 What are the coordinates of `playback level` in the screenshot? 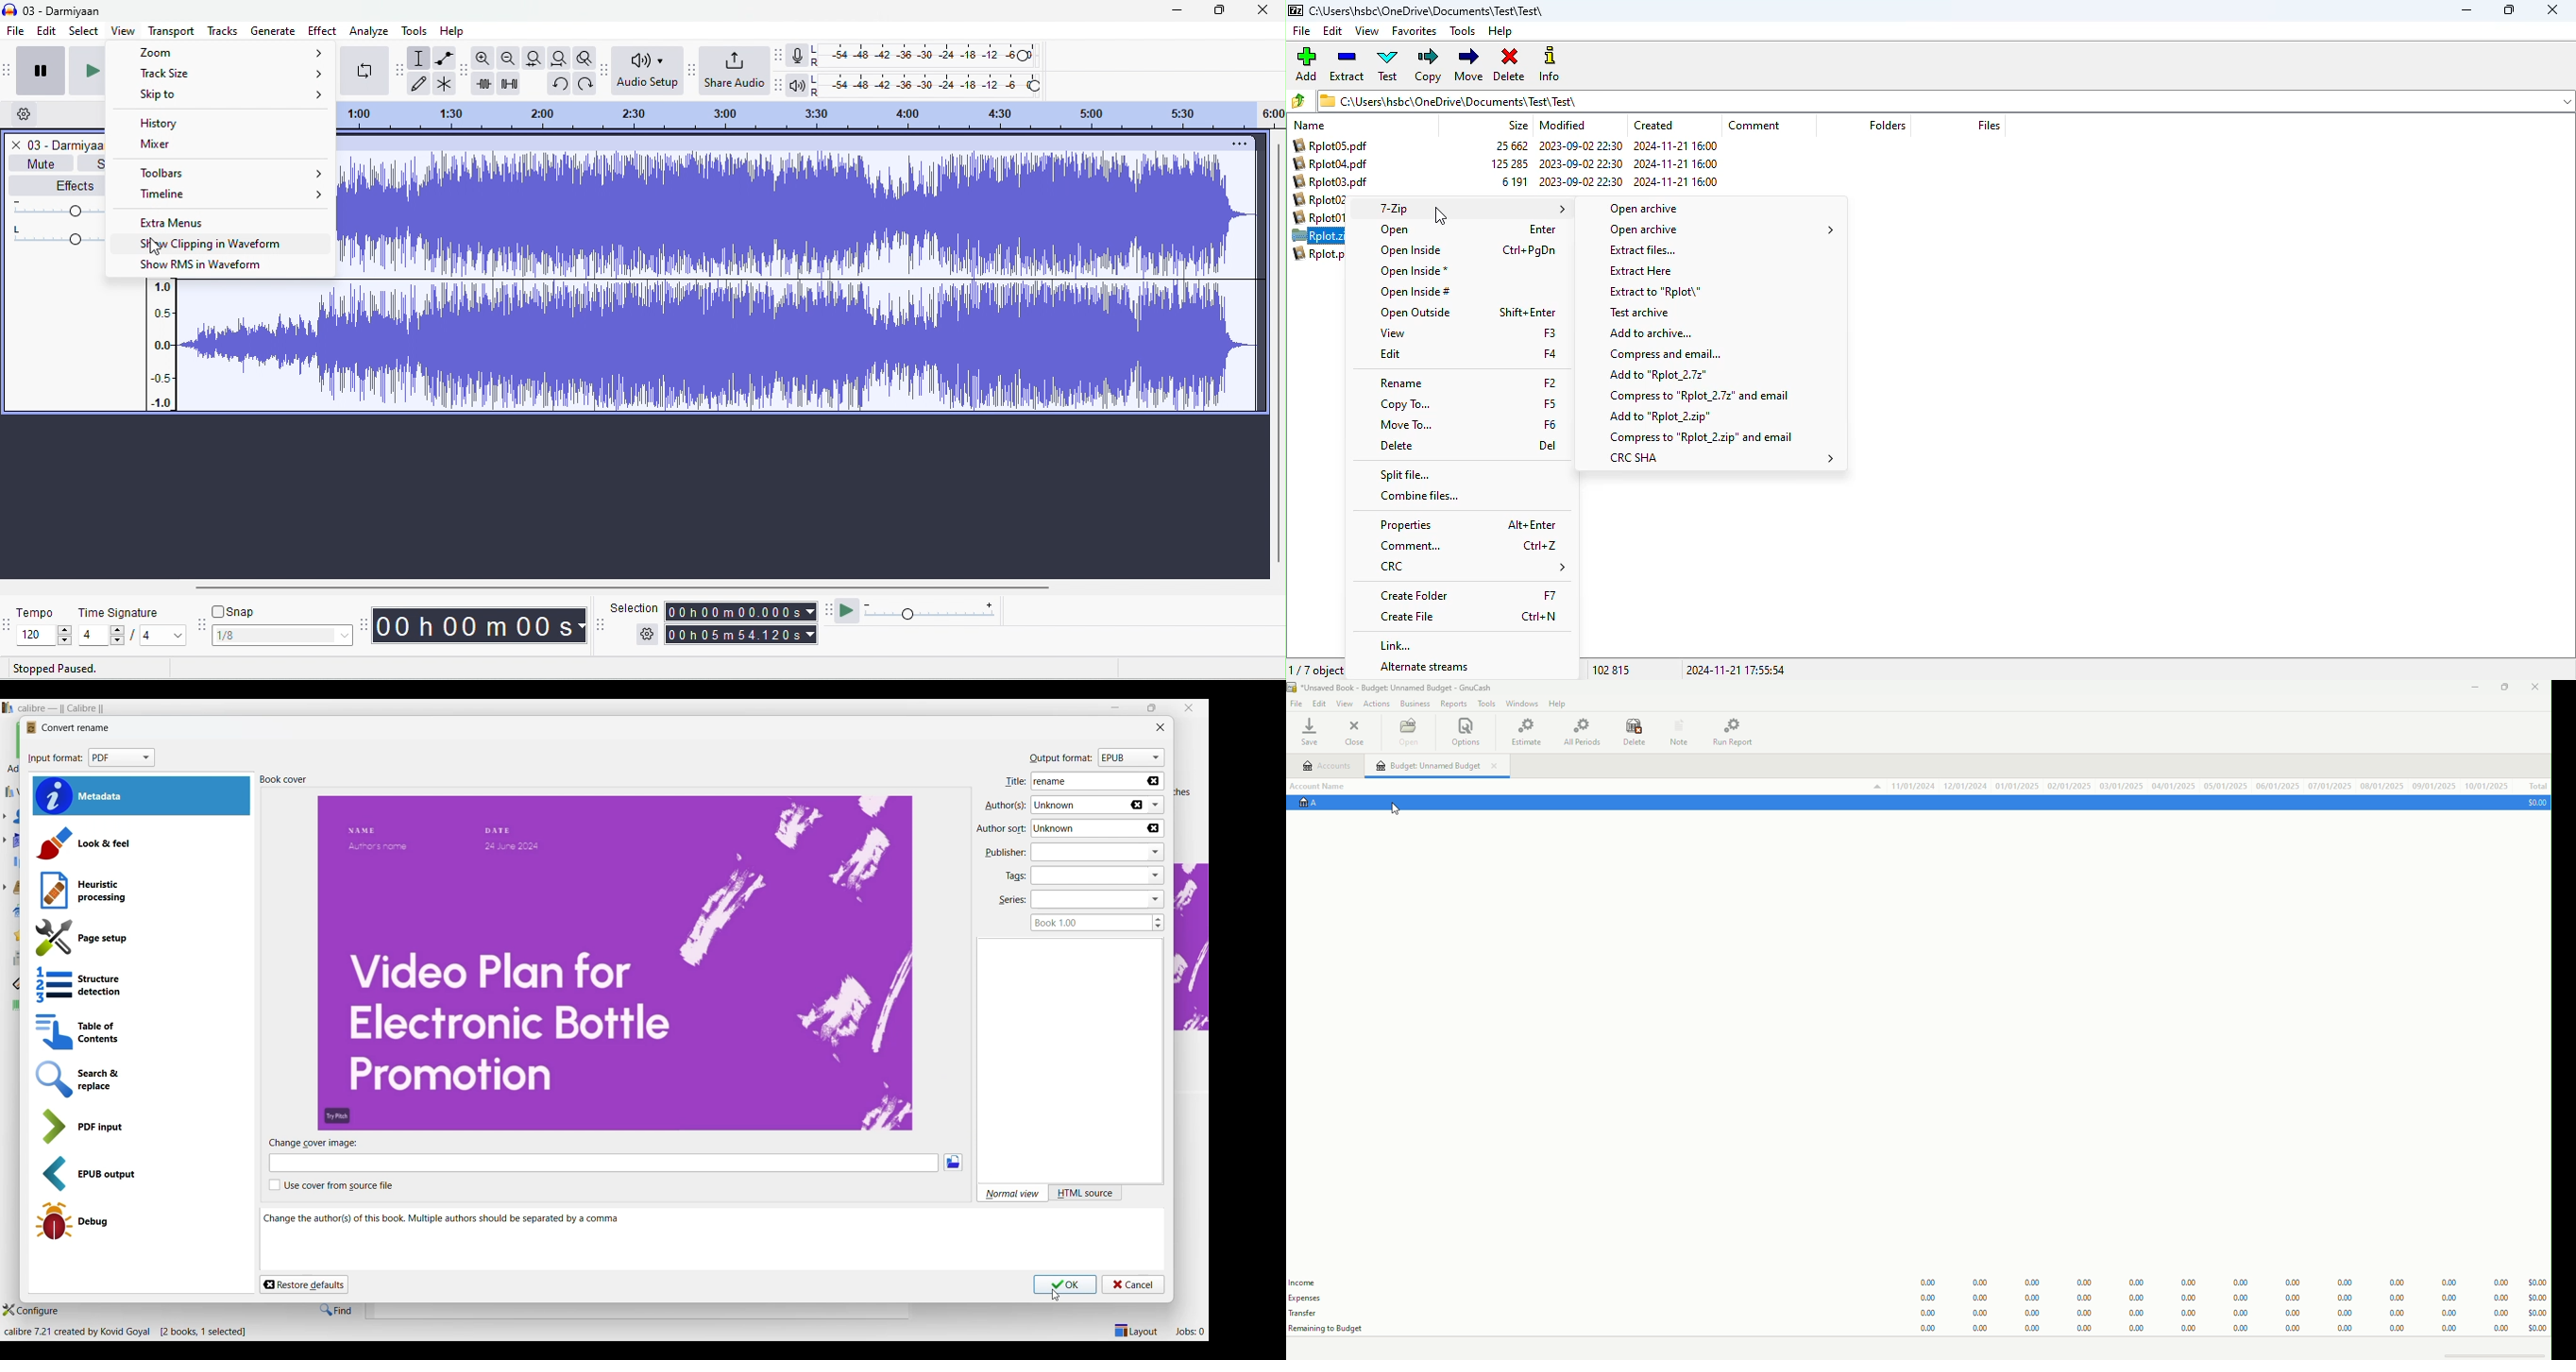 It's located at (943, 88).